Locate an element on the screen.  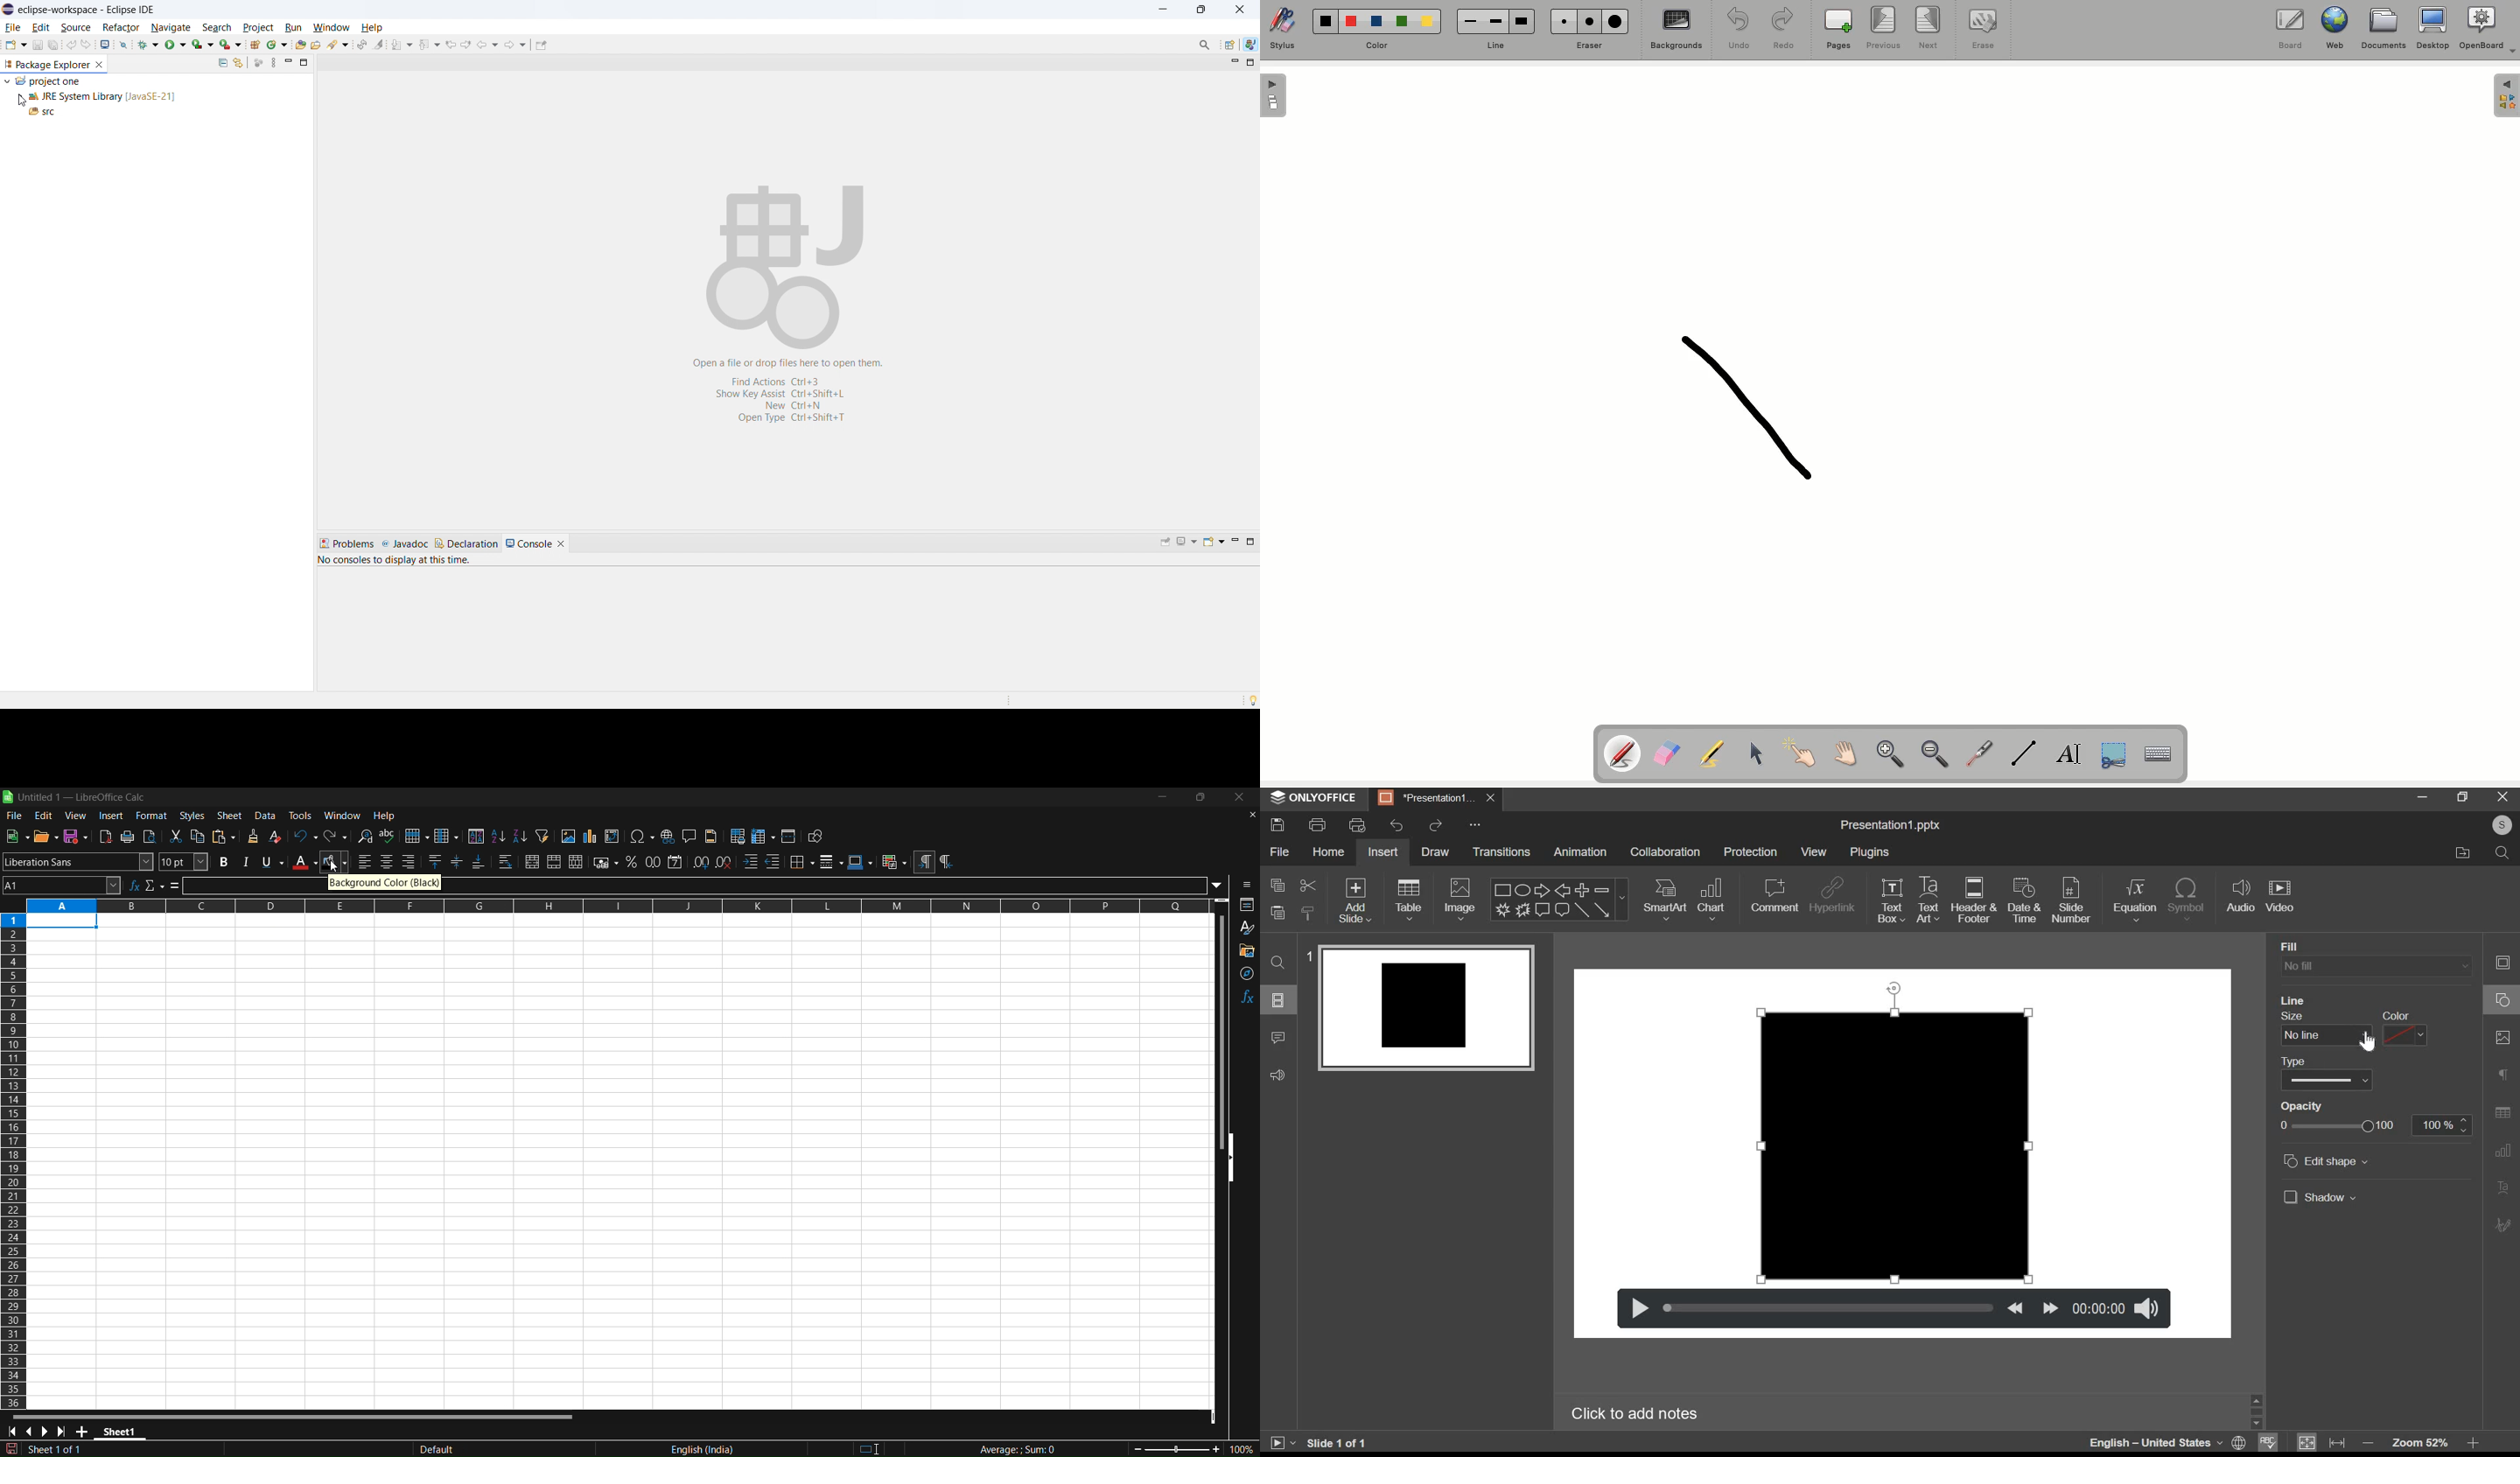
minimize is located at coordinates (1161, 9).